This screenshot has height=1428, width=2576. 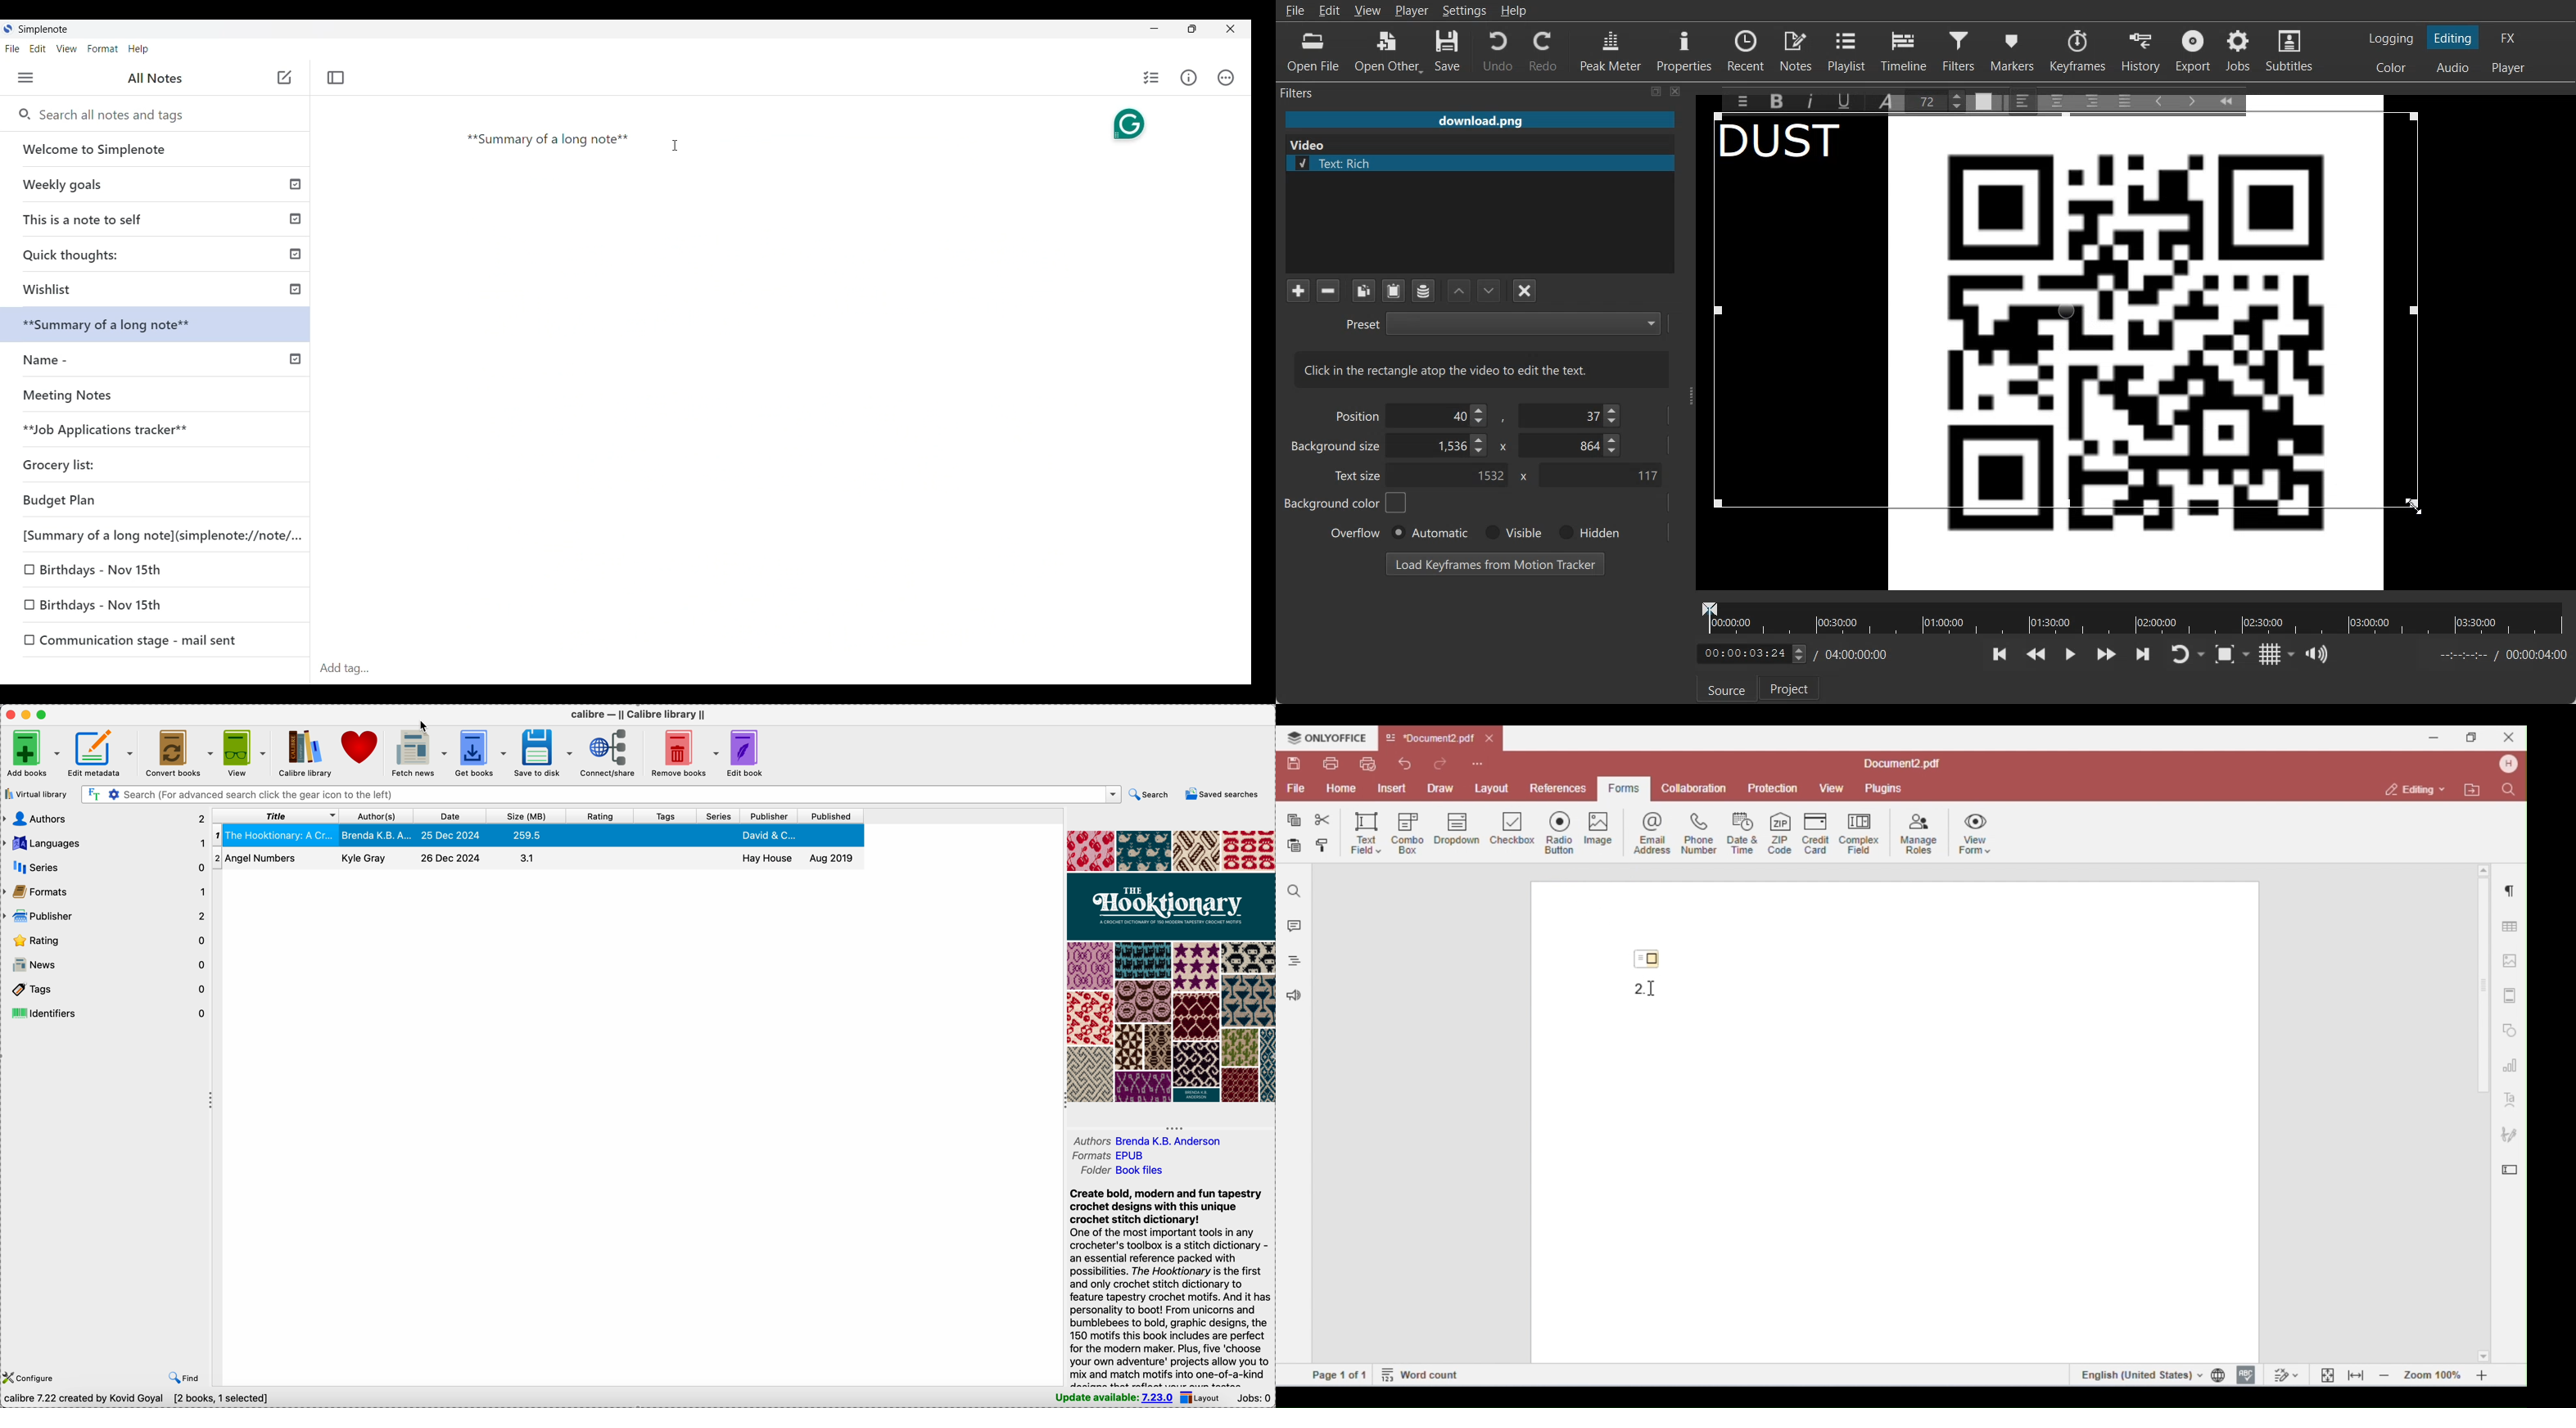 I want to click on Switching to the Editing layout, so click(x=2453, y=38).